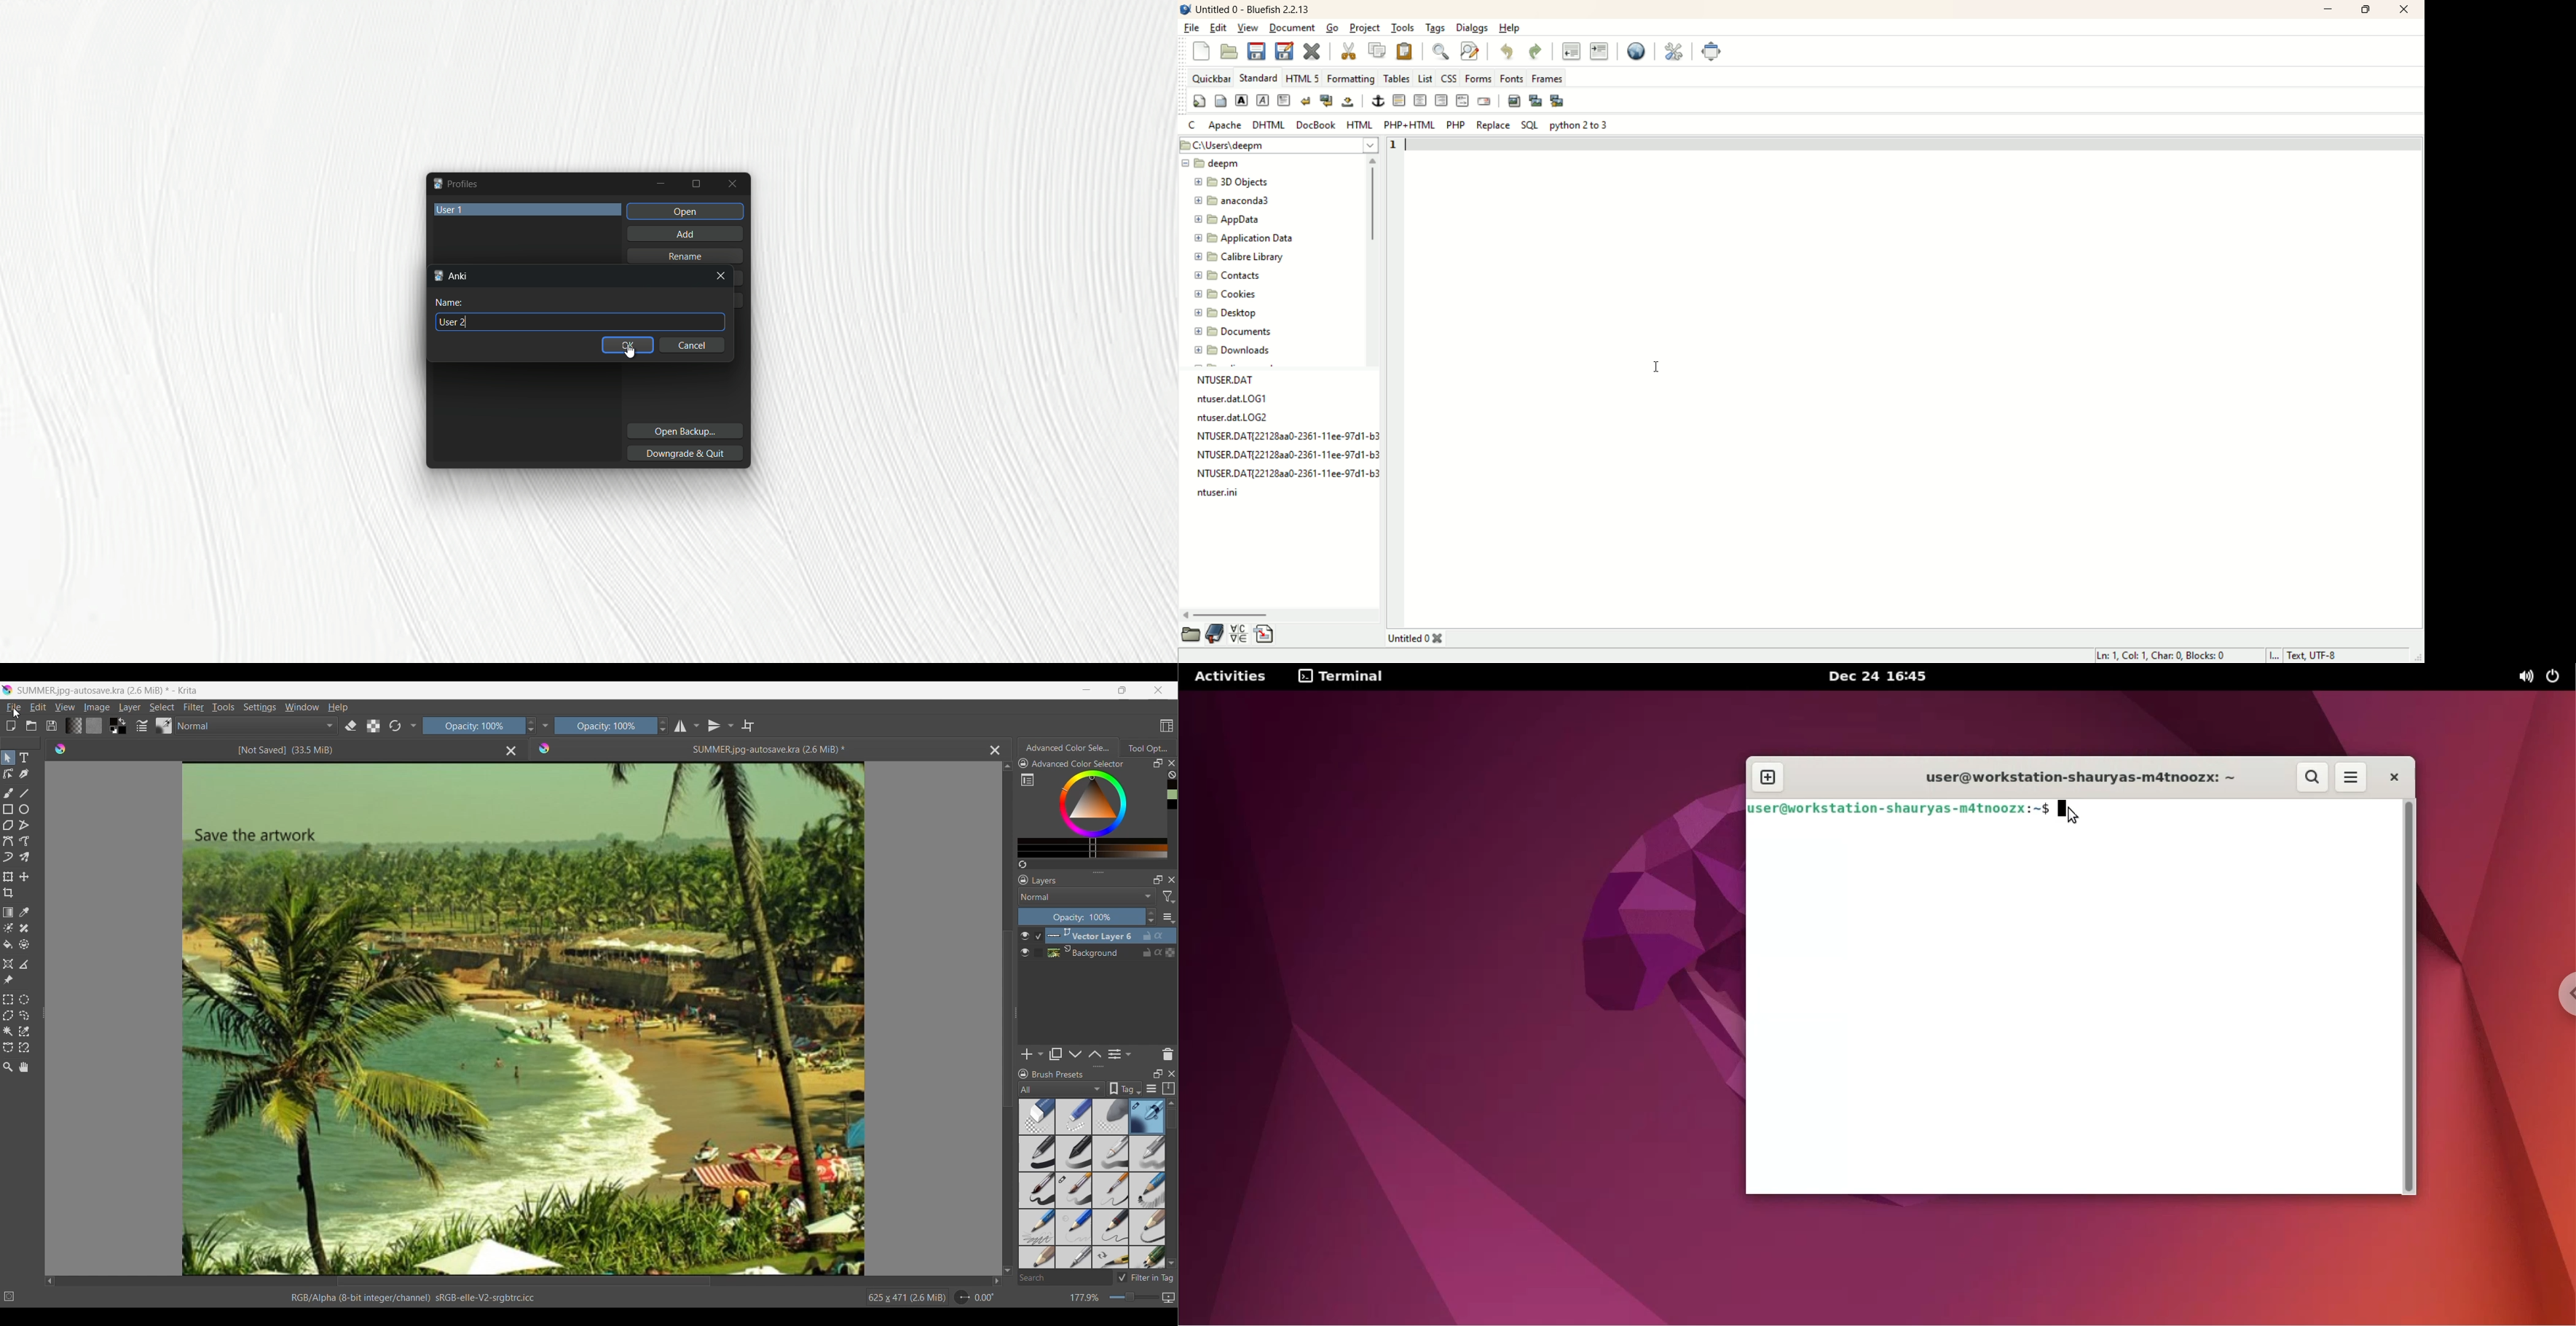 The width and height of the screenshot is (2576, 1344). What do you see at coordinates (1599, 49) in the screenshot?
I see `indent` at bounding box center [1599, 49].